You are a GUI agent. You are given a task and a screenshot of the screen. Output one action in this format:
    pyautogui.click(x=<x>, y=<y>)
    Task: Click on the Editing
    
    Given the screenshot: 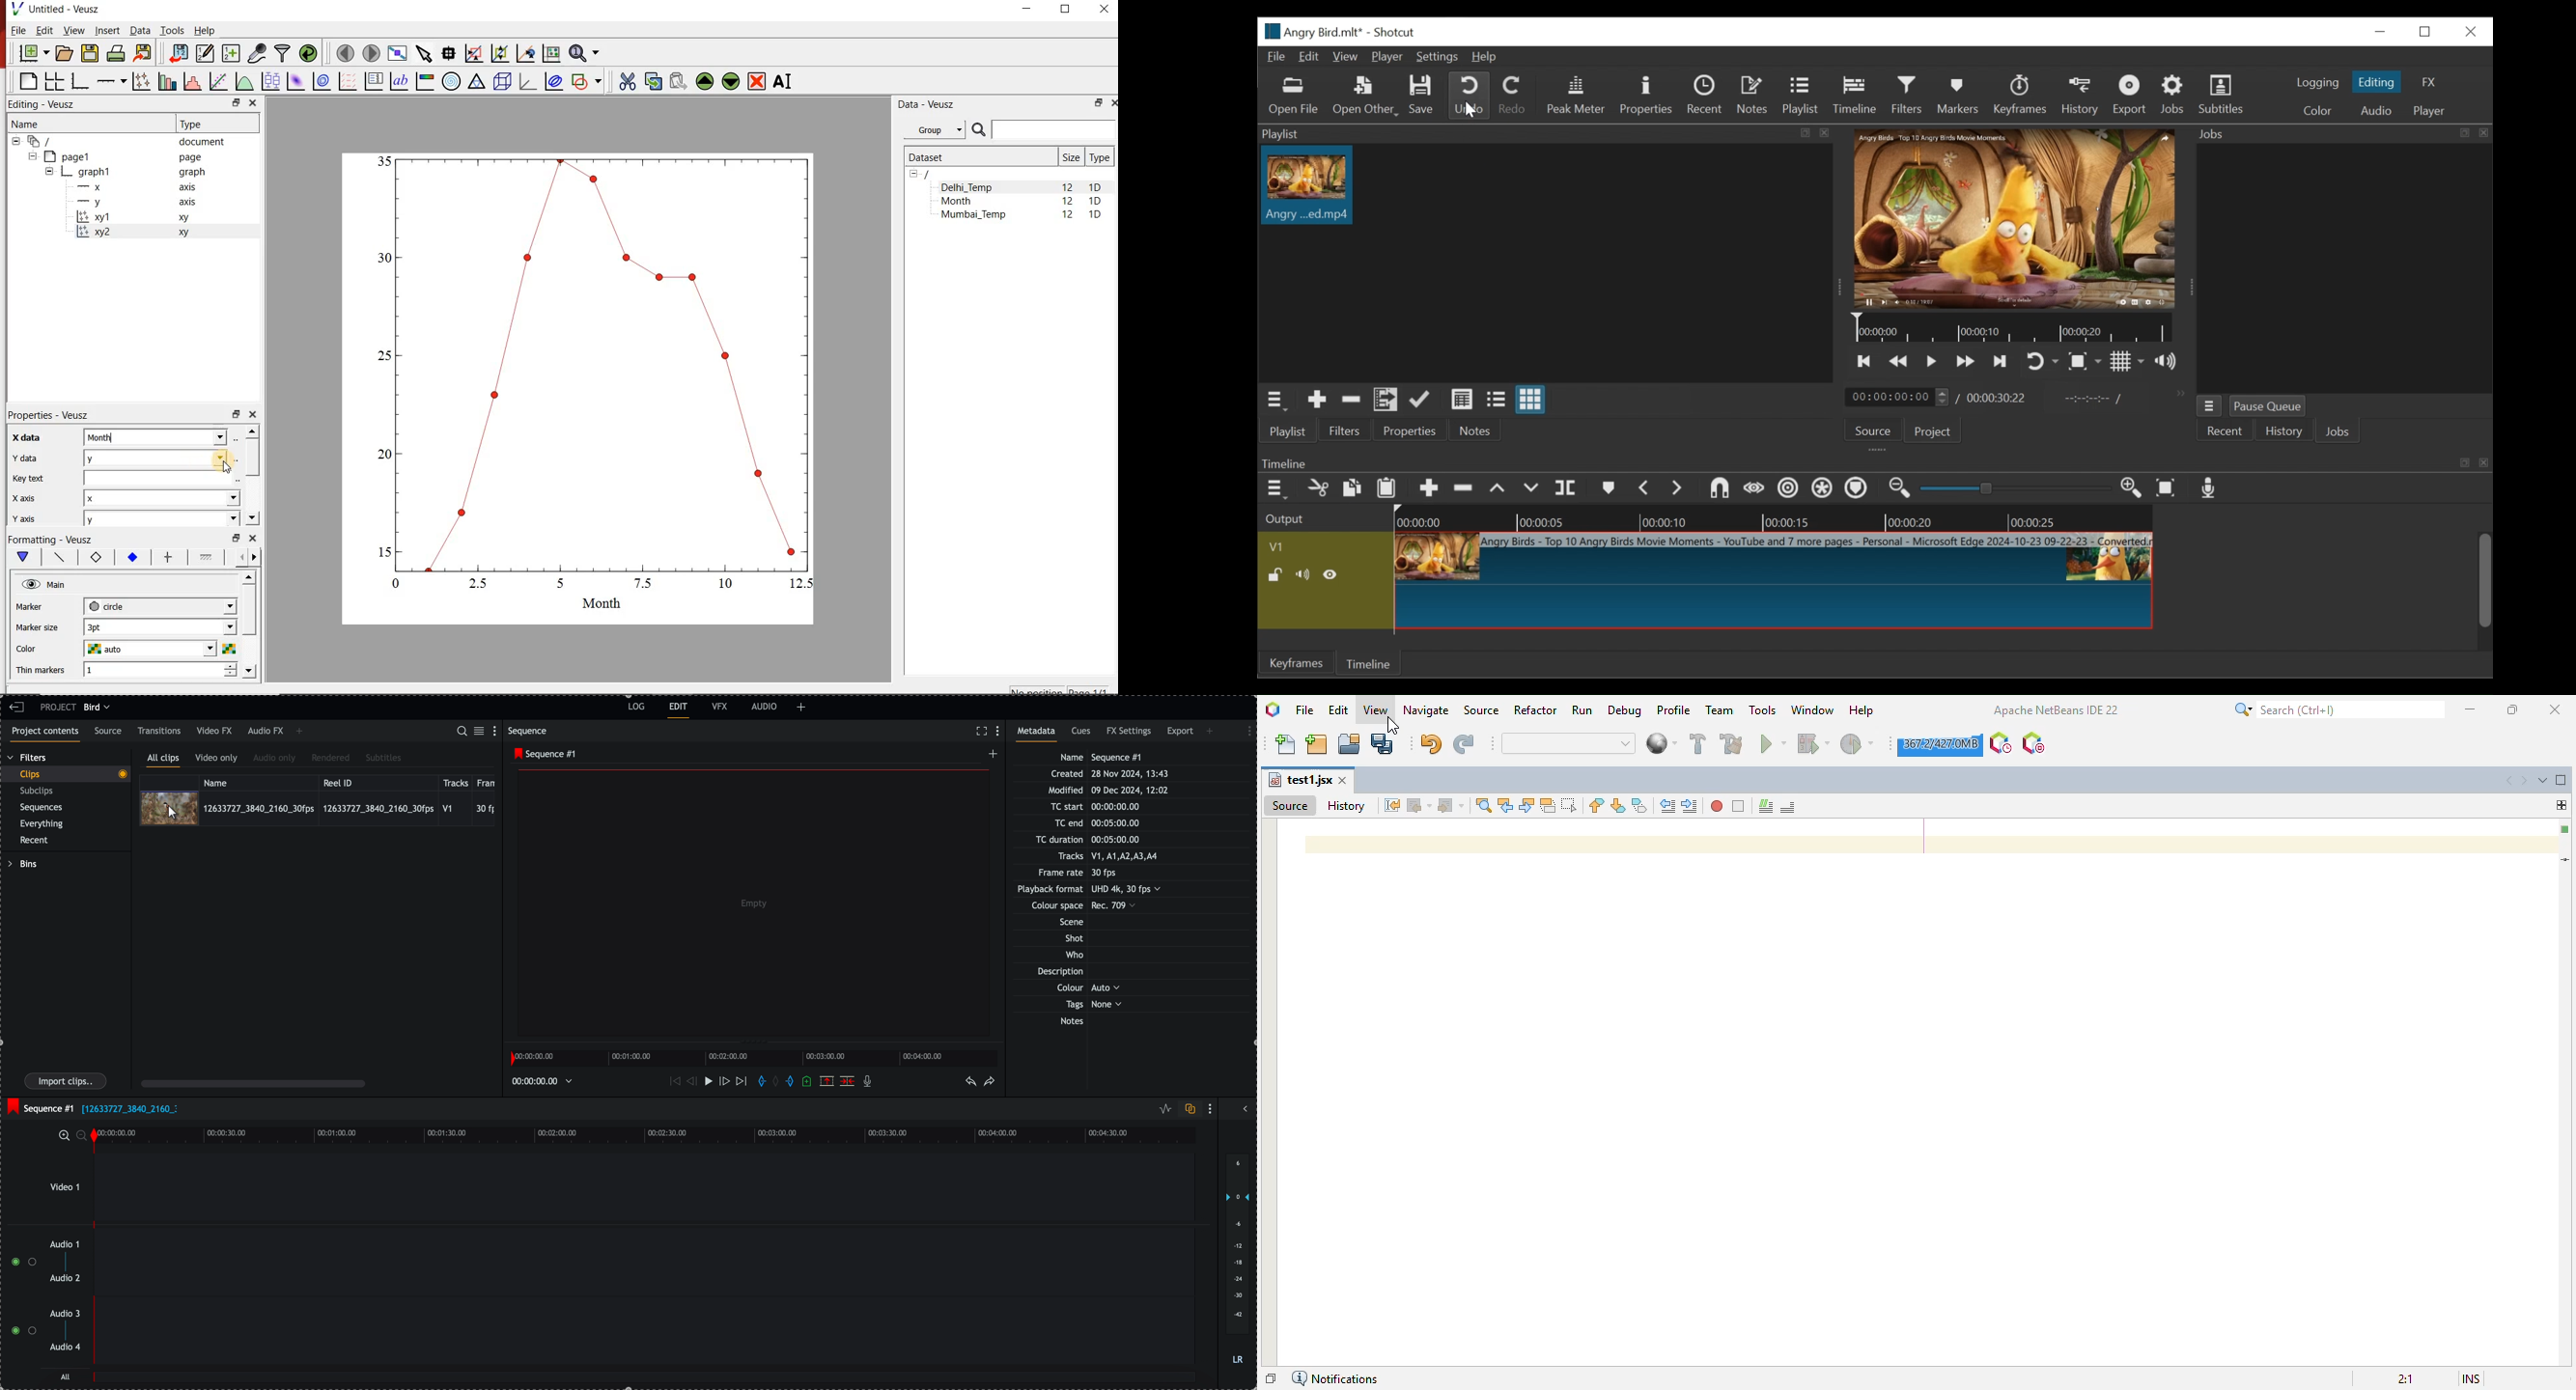 What is the action you would take?
    pyautogui.click(x=2378, y=82)
    